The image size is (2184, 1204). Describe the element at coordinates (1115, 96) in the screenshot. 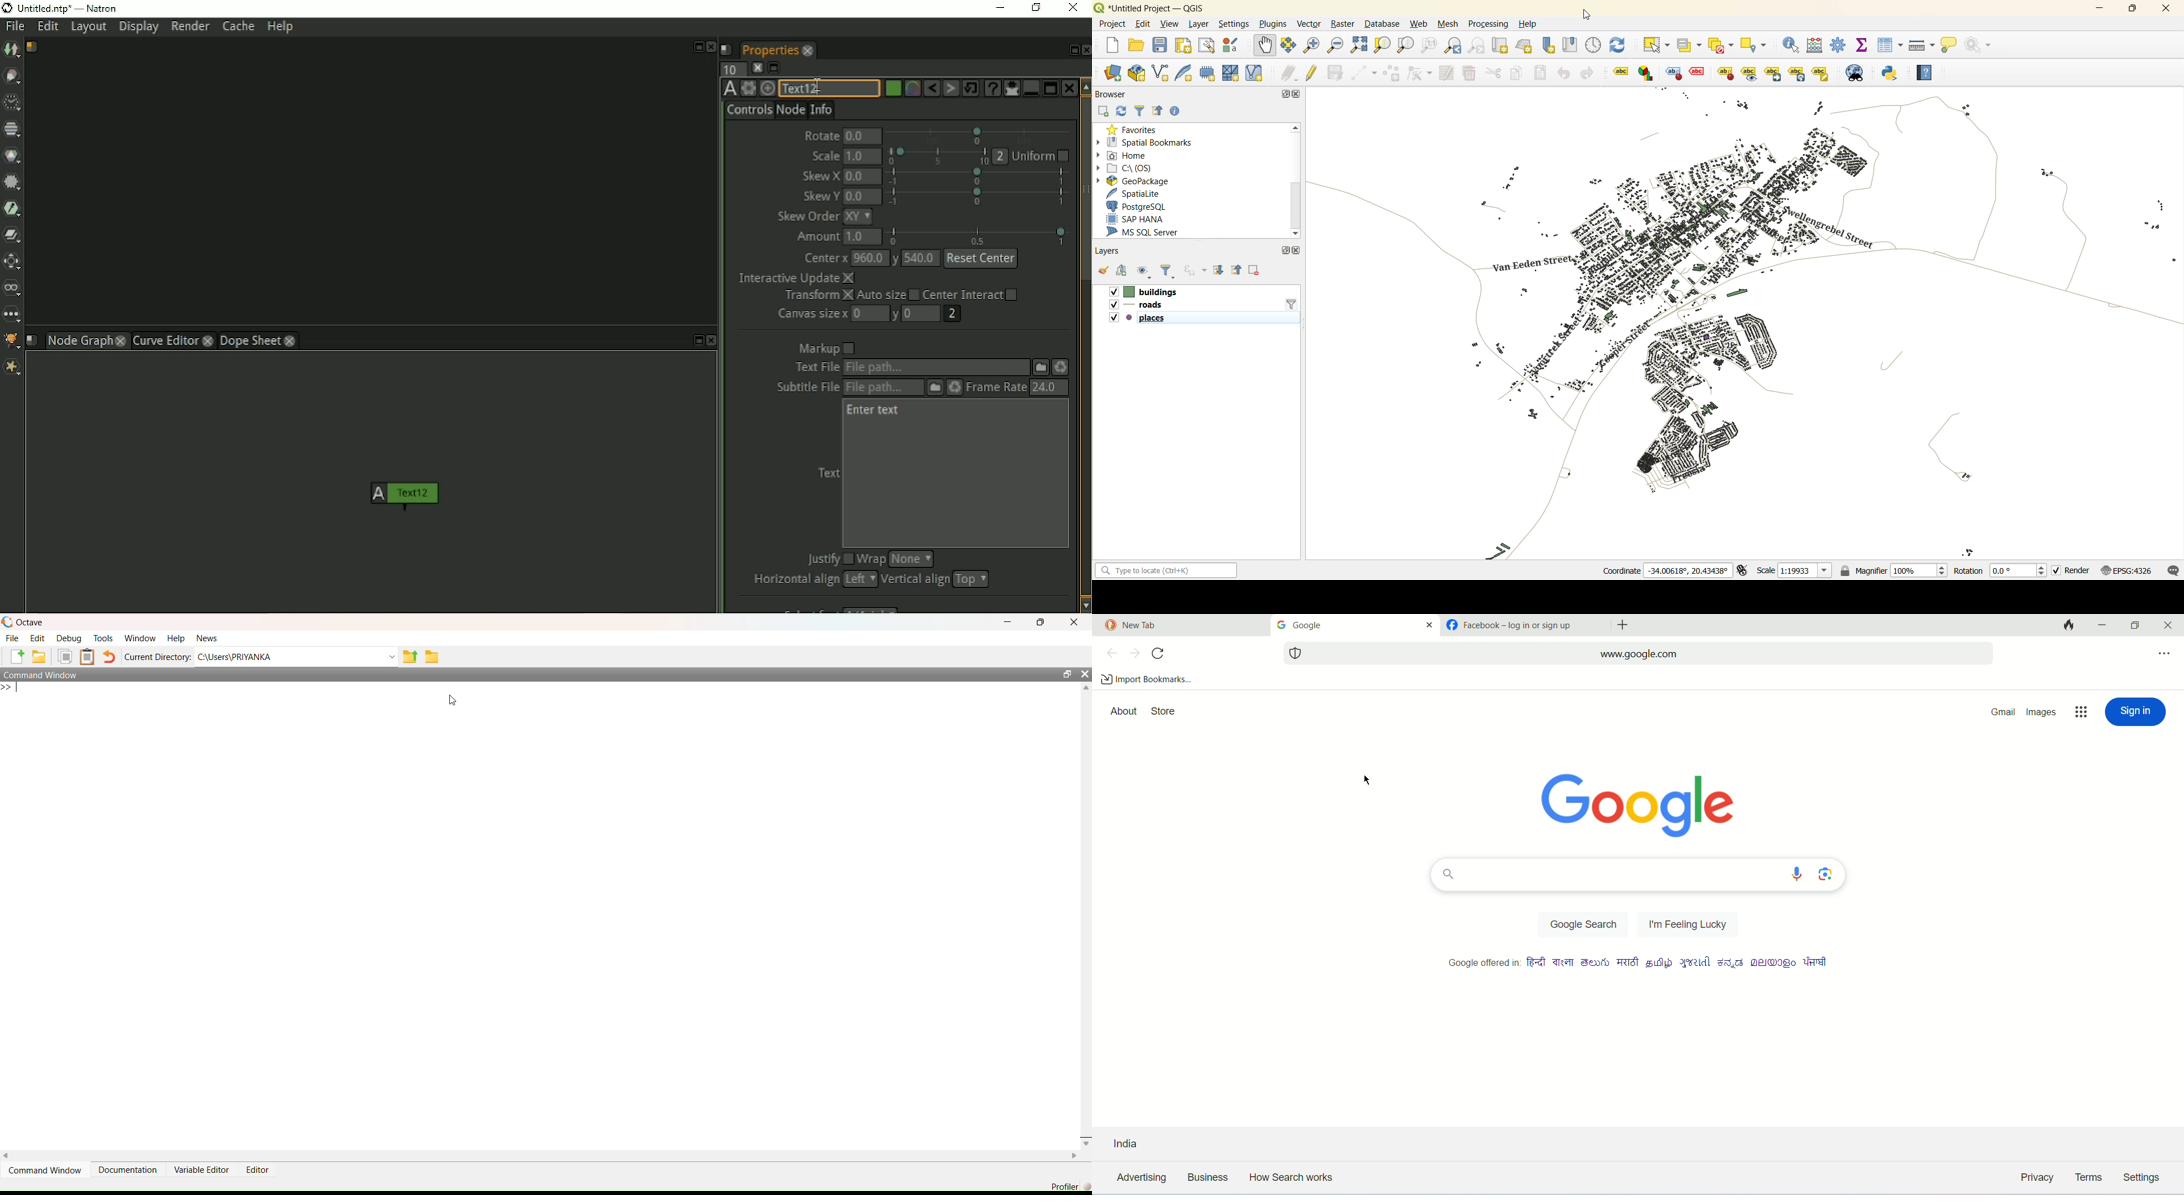

I see `browser` at that location.